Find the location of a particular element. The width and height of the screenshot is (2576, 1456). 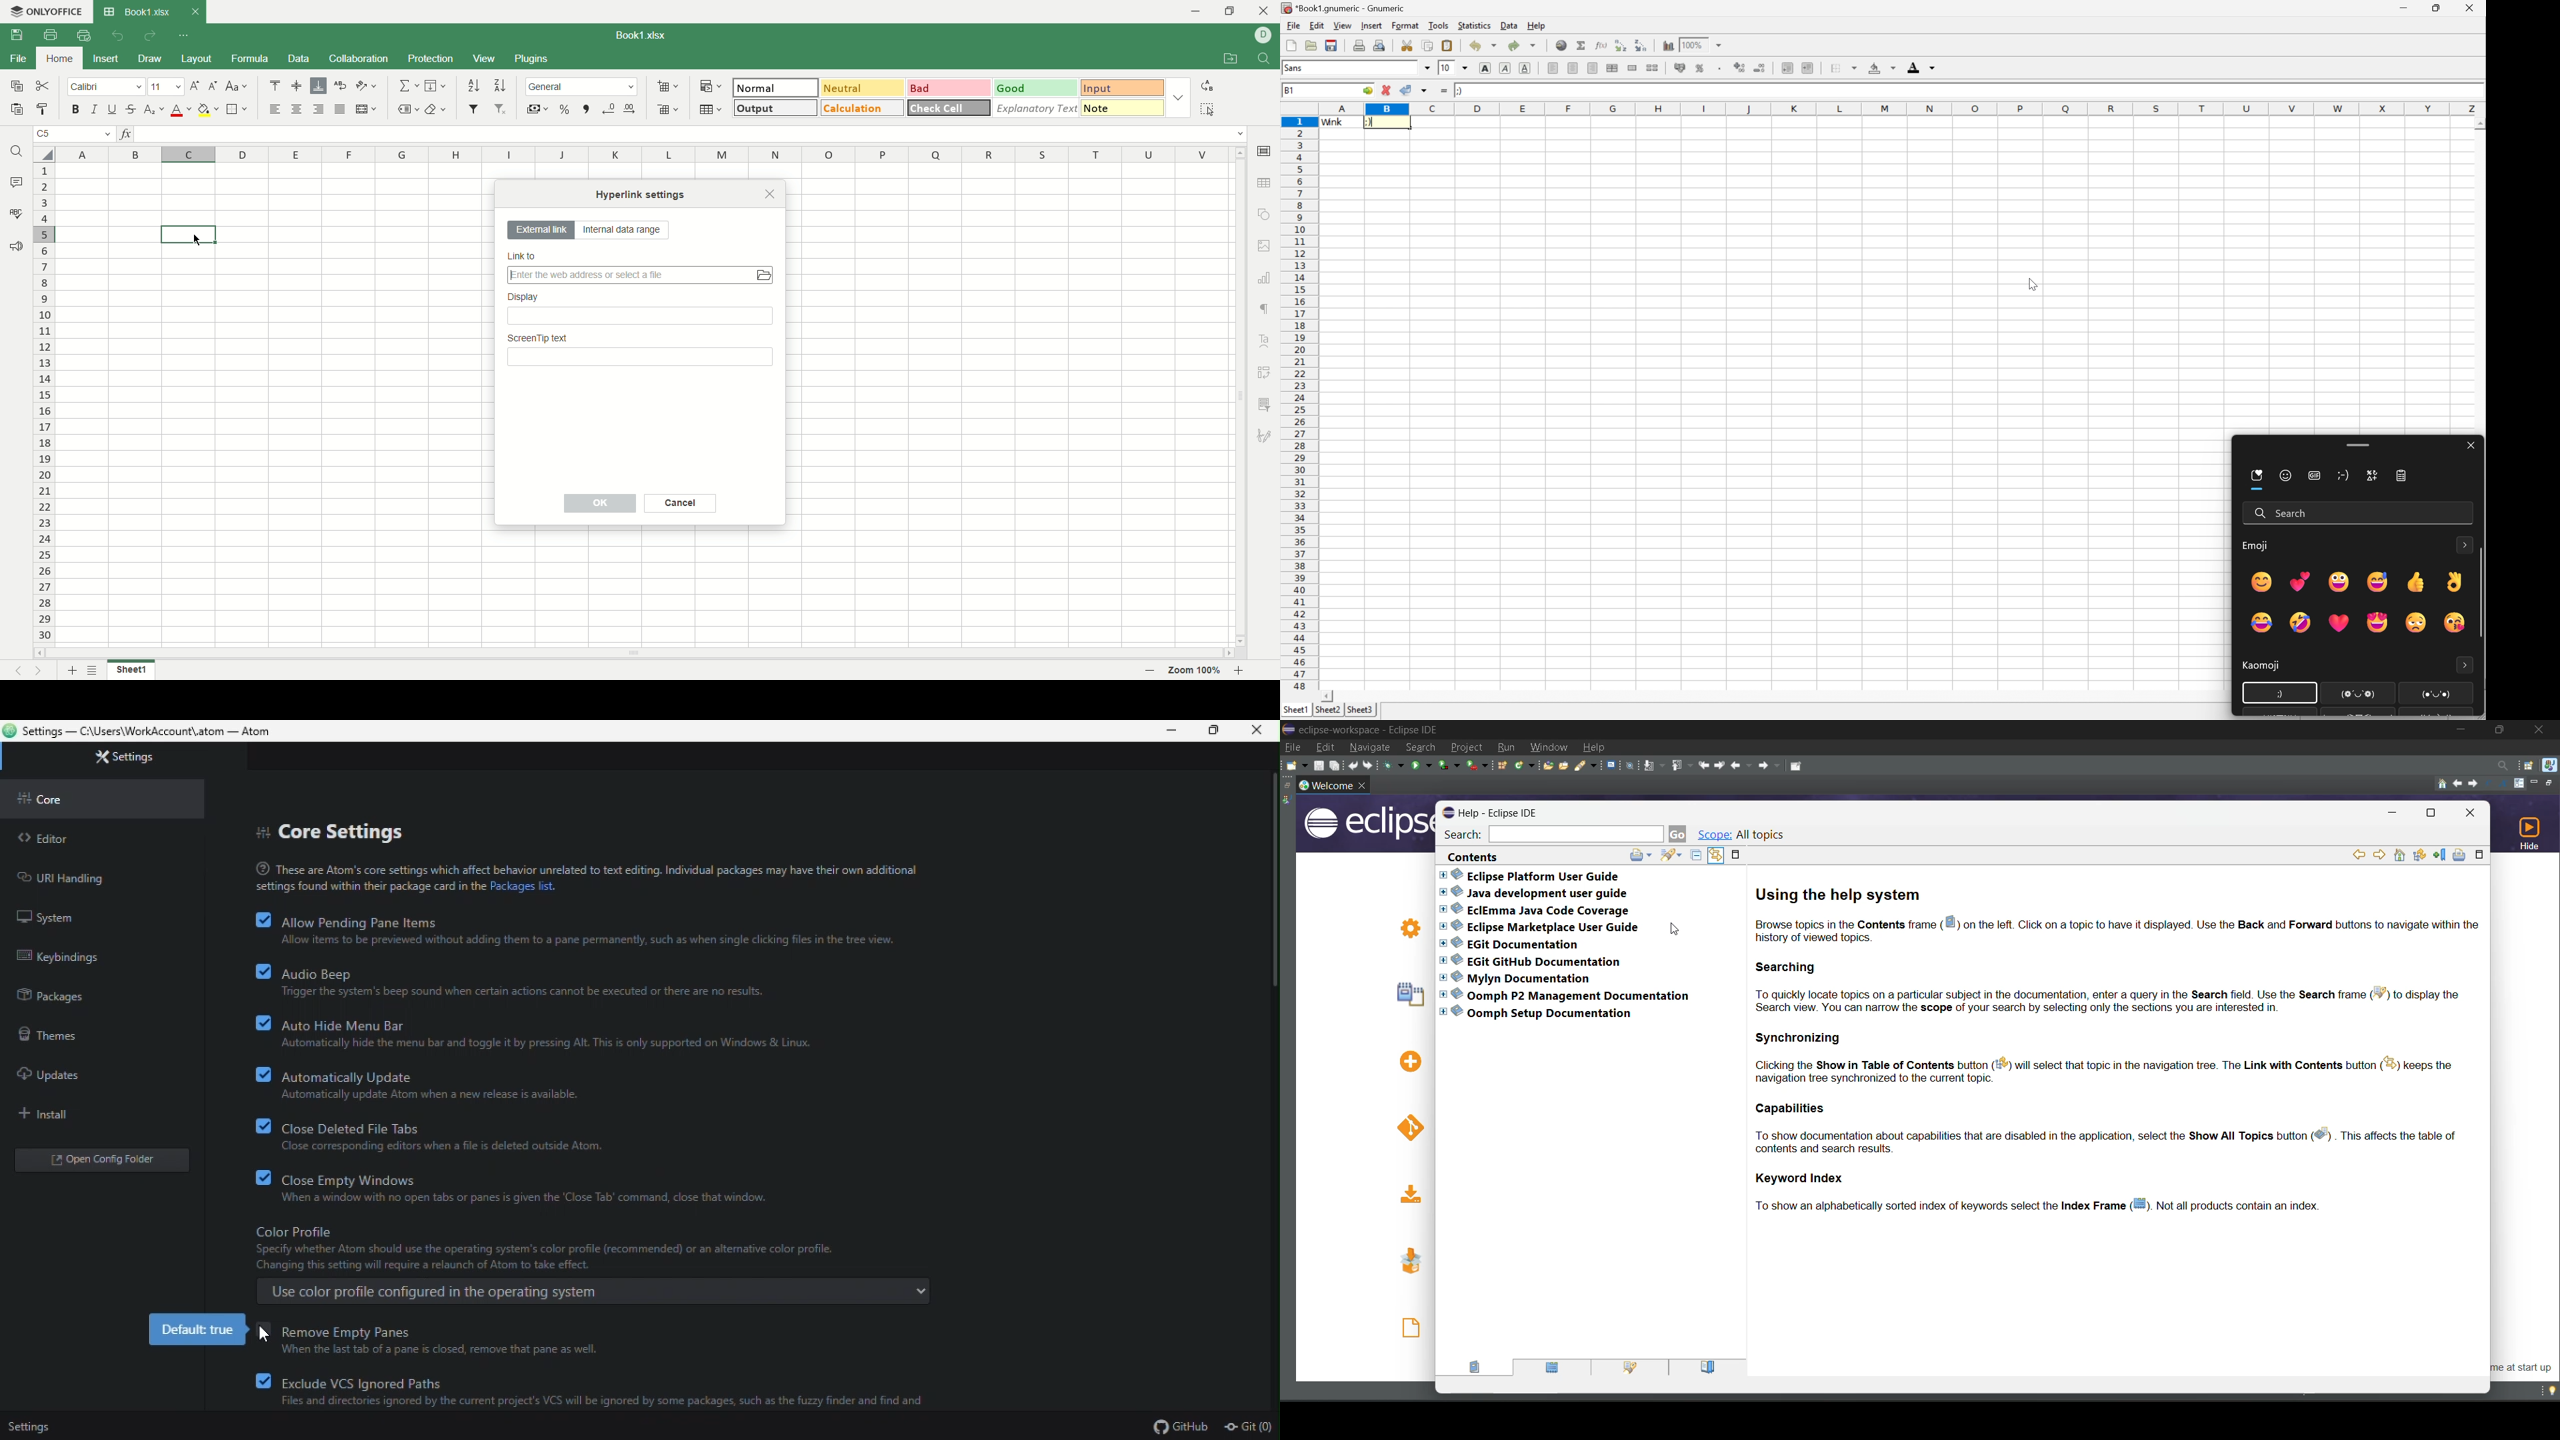

formula bar is located at coordinates (691, 134).